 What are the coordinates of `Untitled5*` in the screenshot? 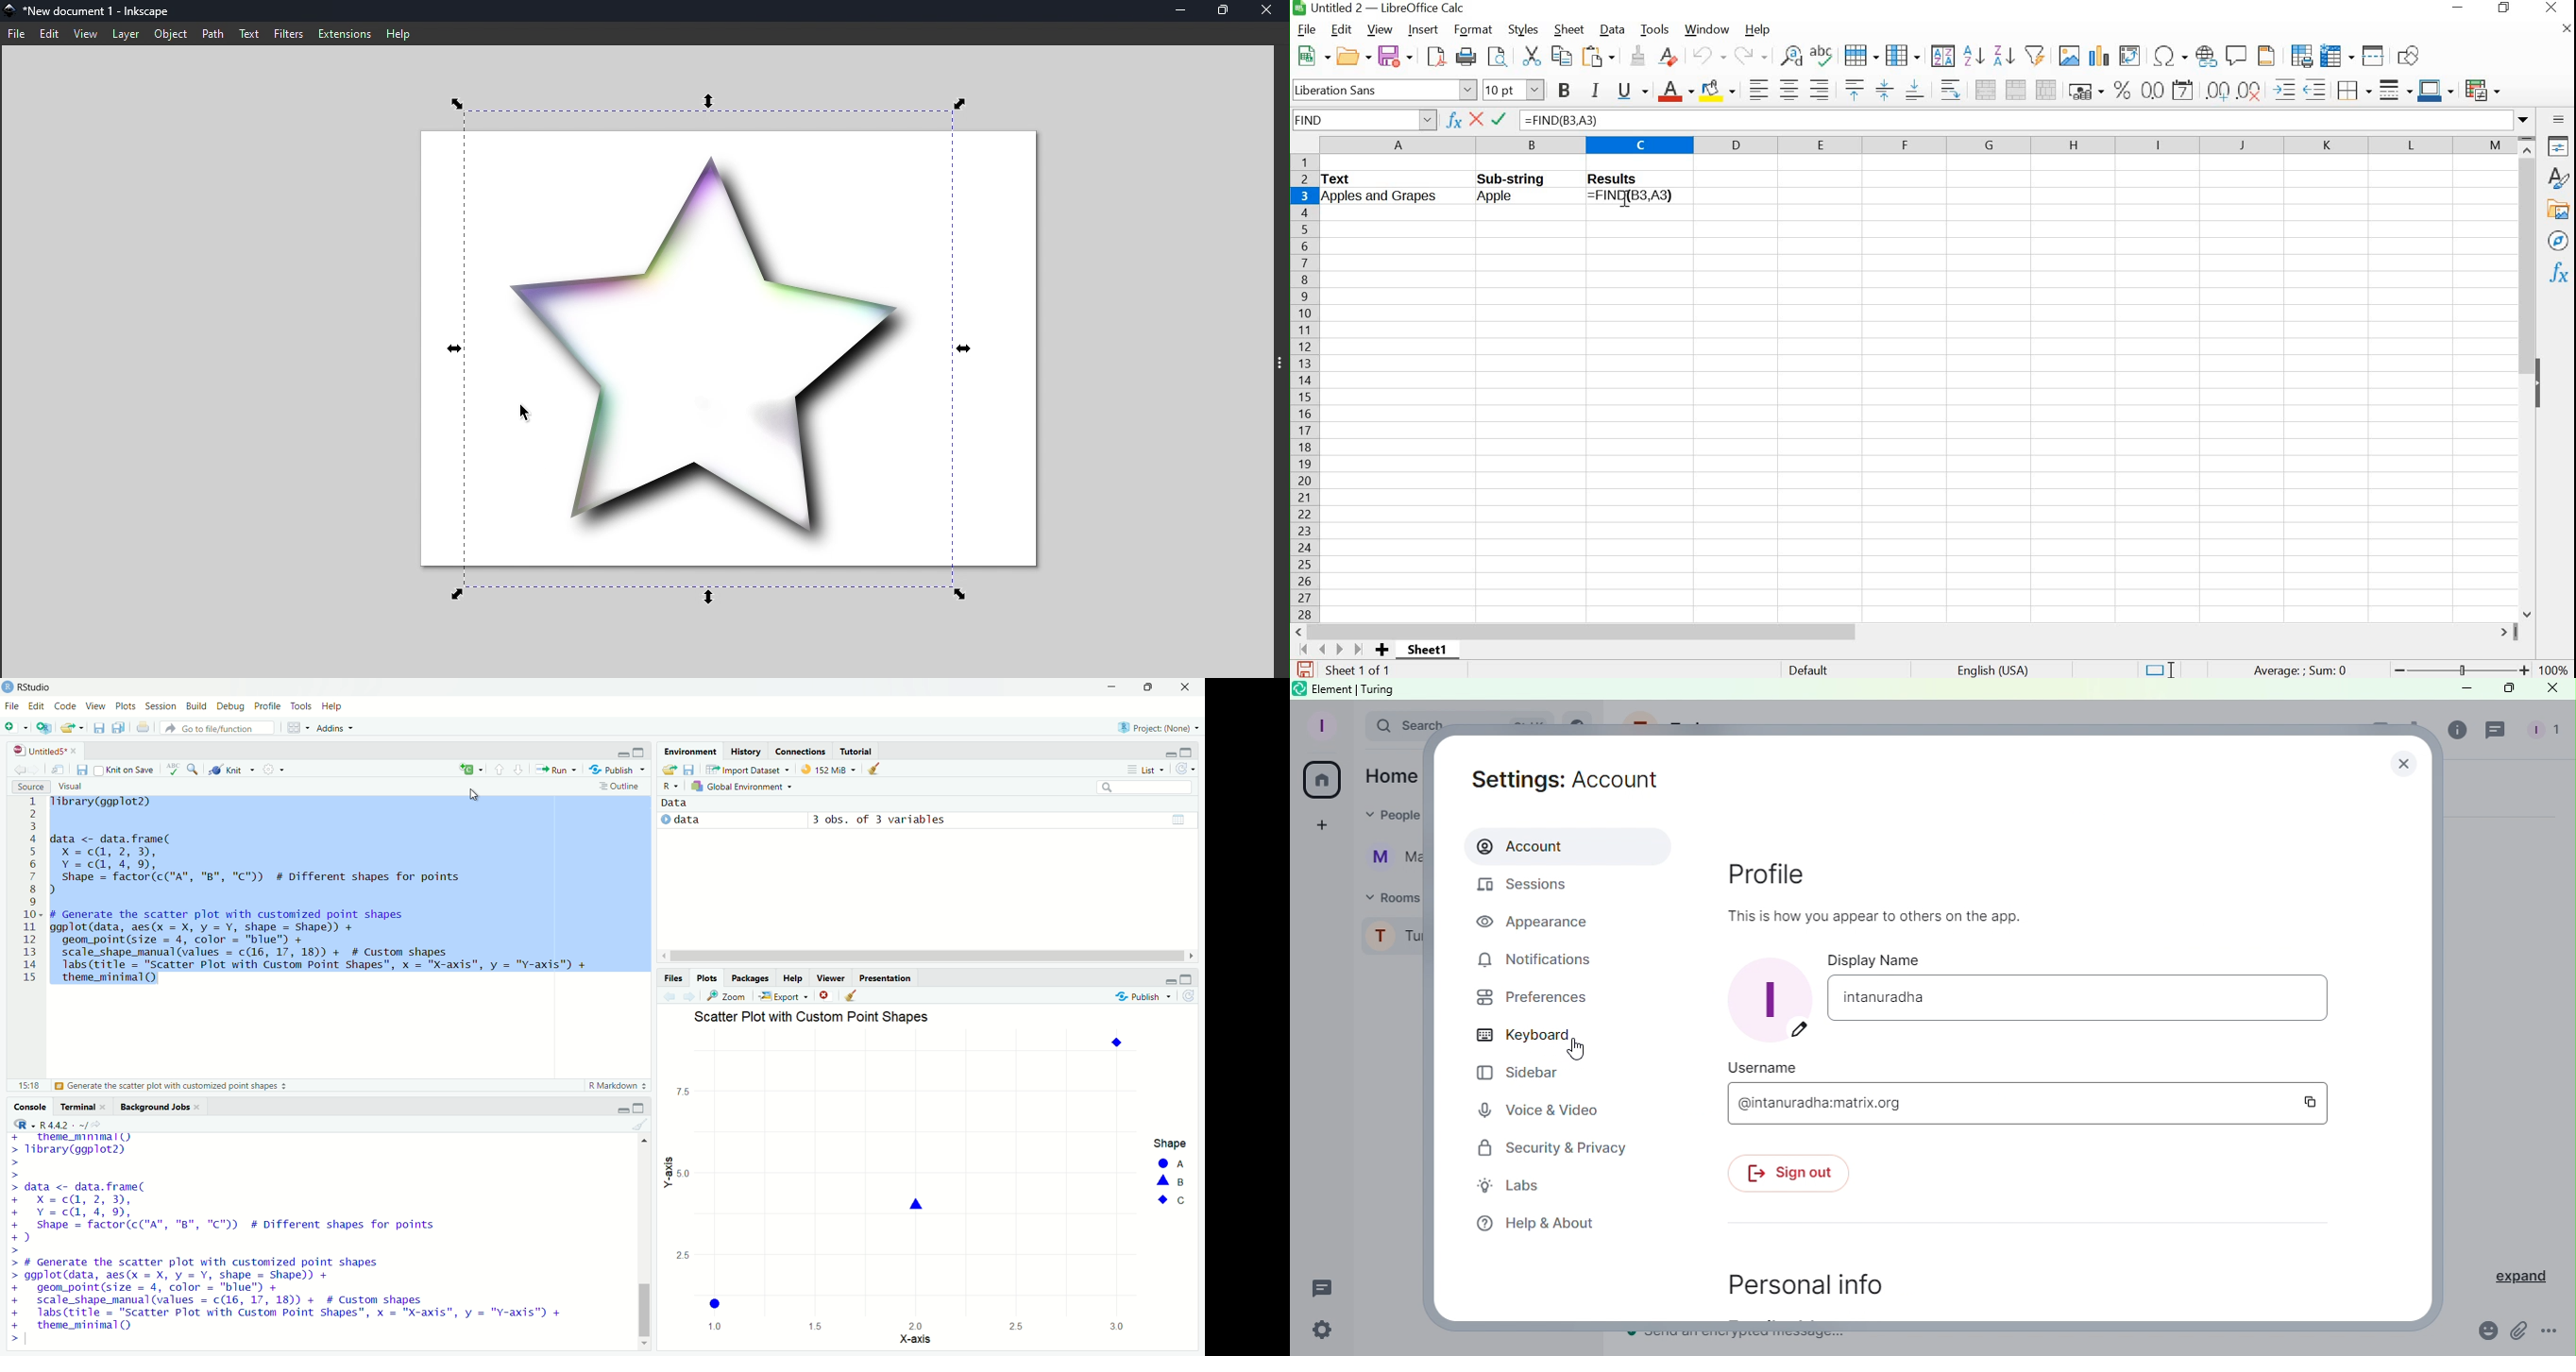 It's located at (38, 751).